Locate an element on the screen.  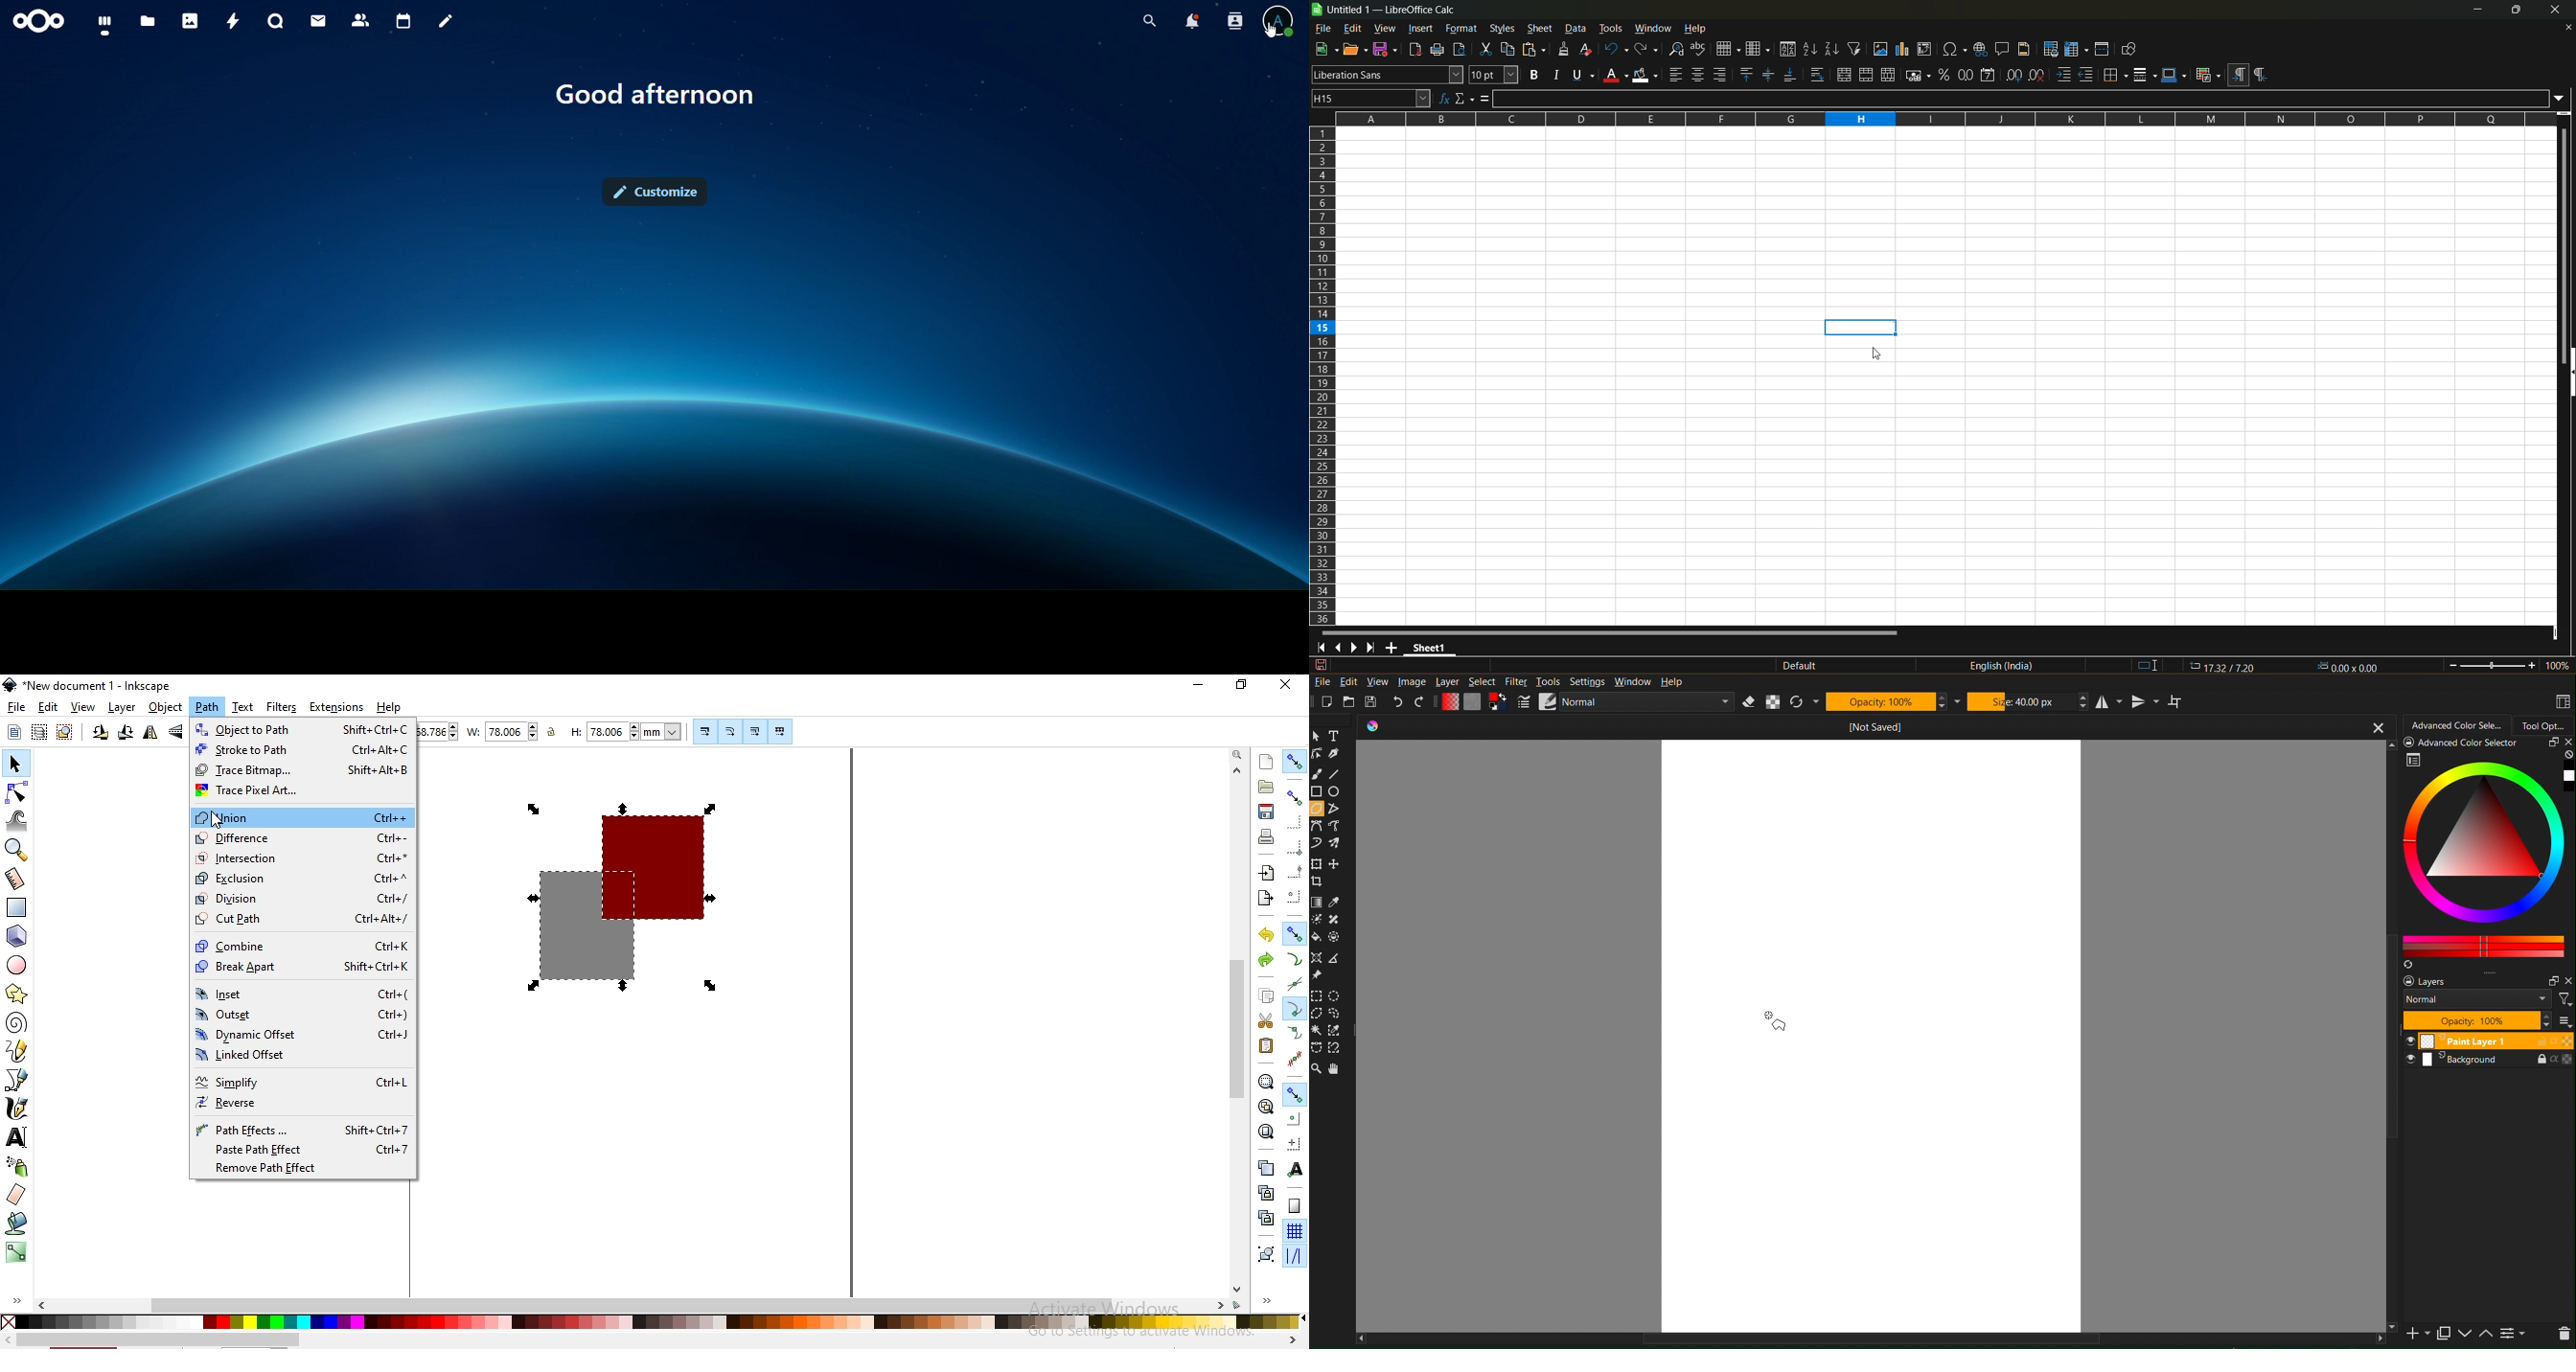
freehand path tool is located at coordinates (1339, 826).